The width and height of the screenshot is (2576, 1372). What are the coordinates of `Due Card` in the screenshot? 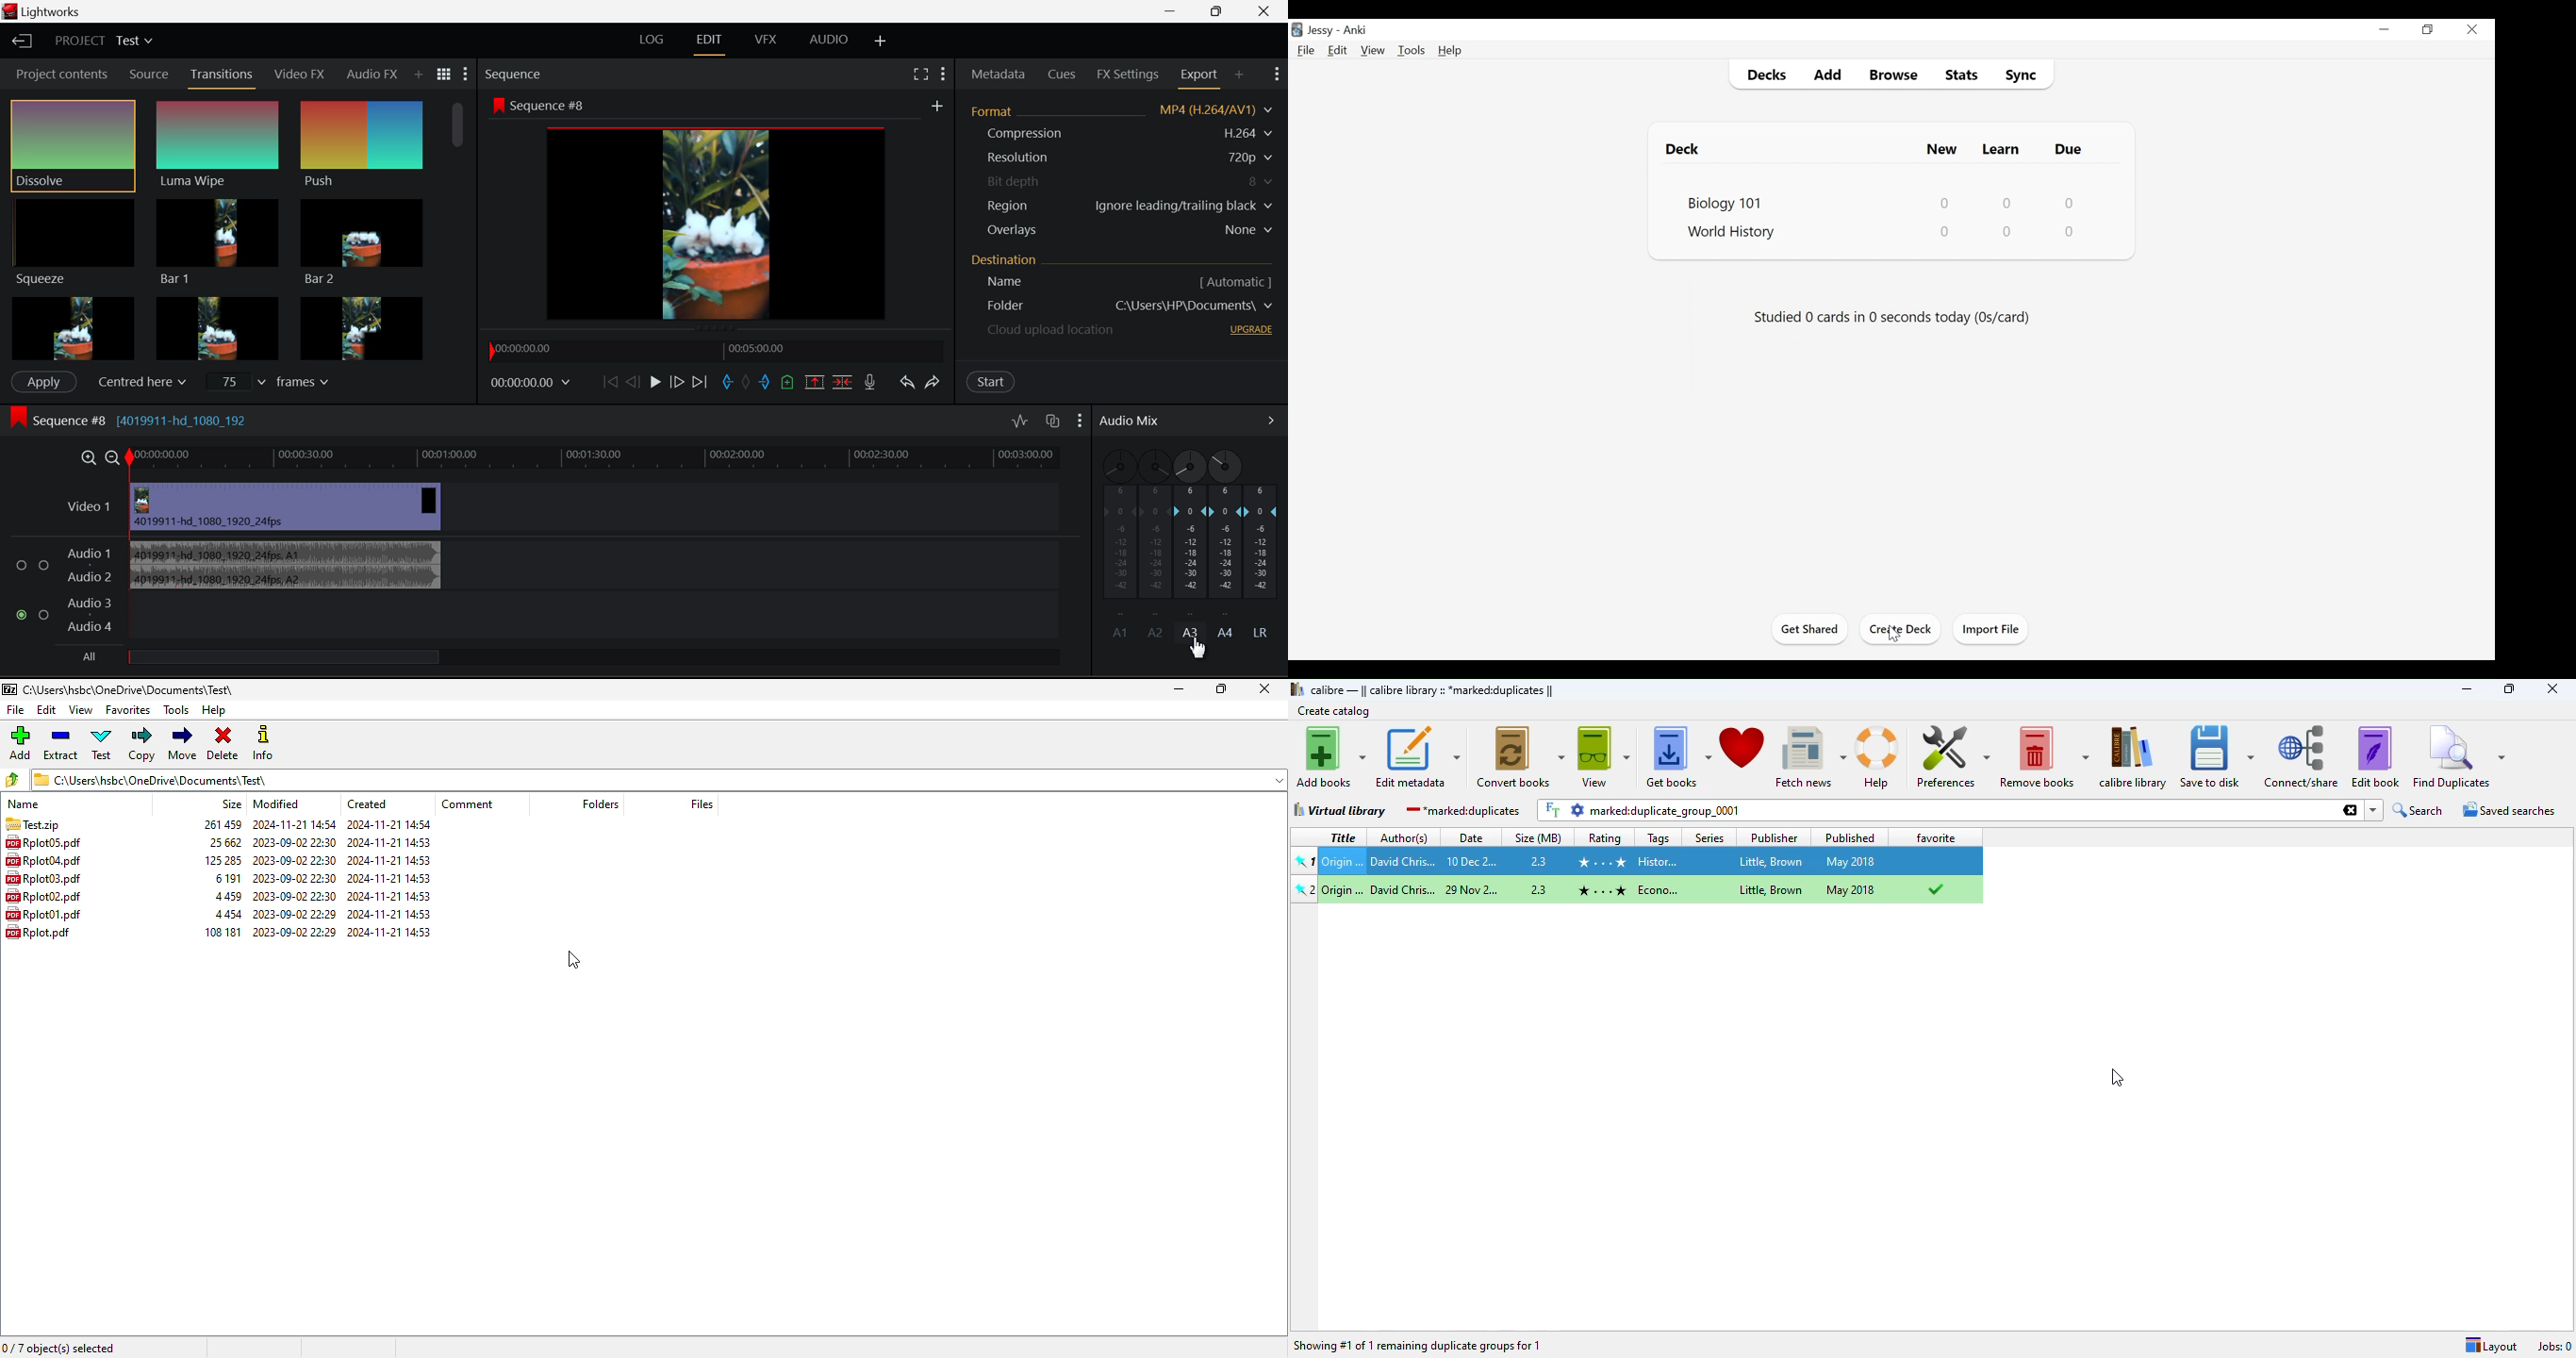 It's located at (2071, 150).